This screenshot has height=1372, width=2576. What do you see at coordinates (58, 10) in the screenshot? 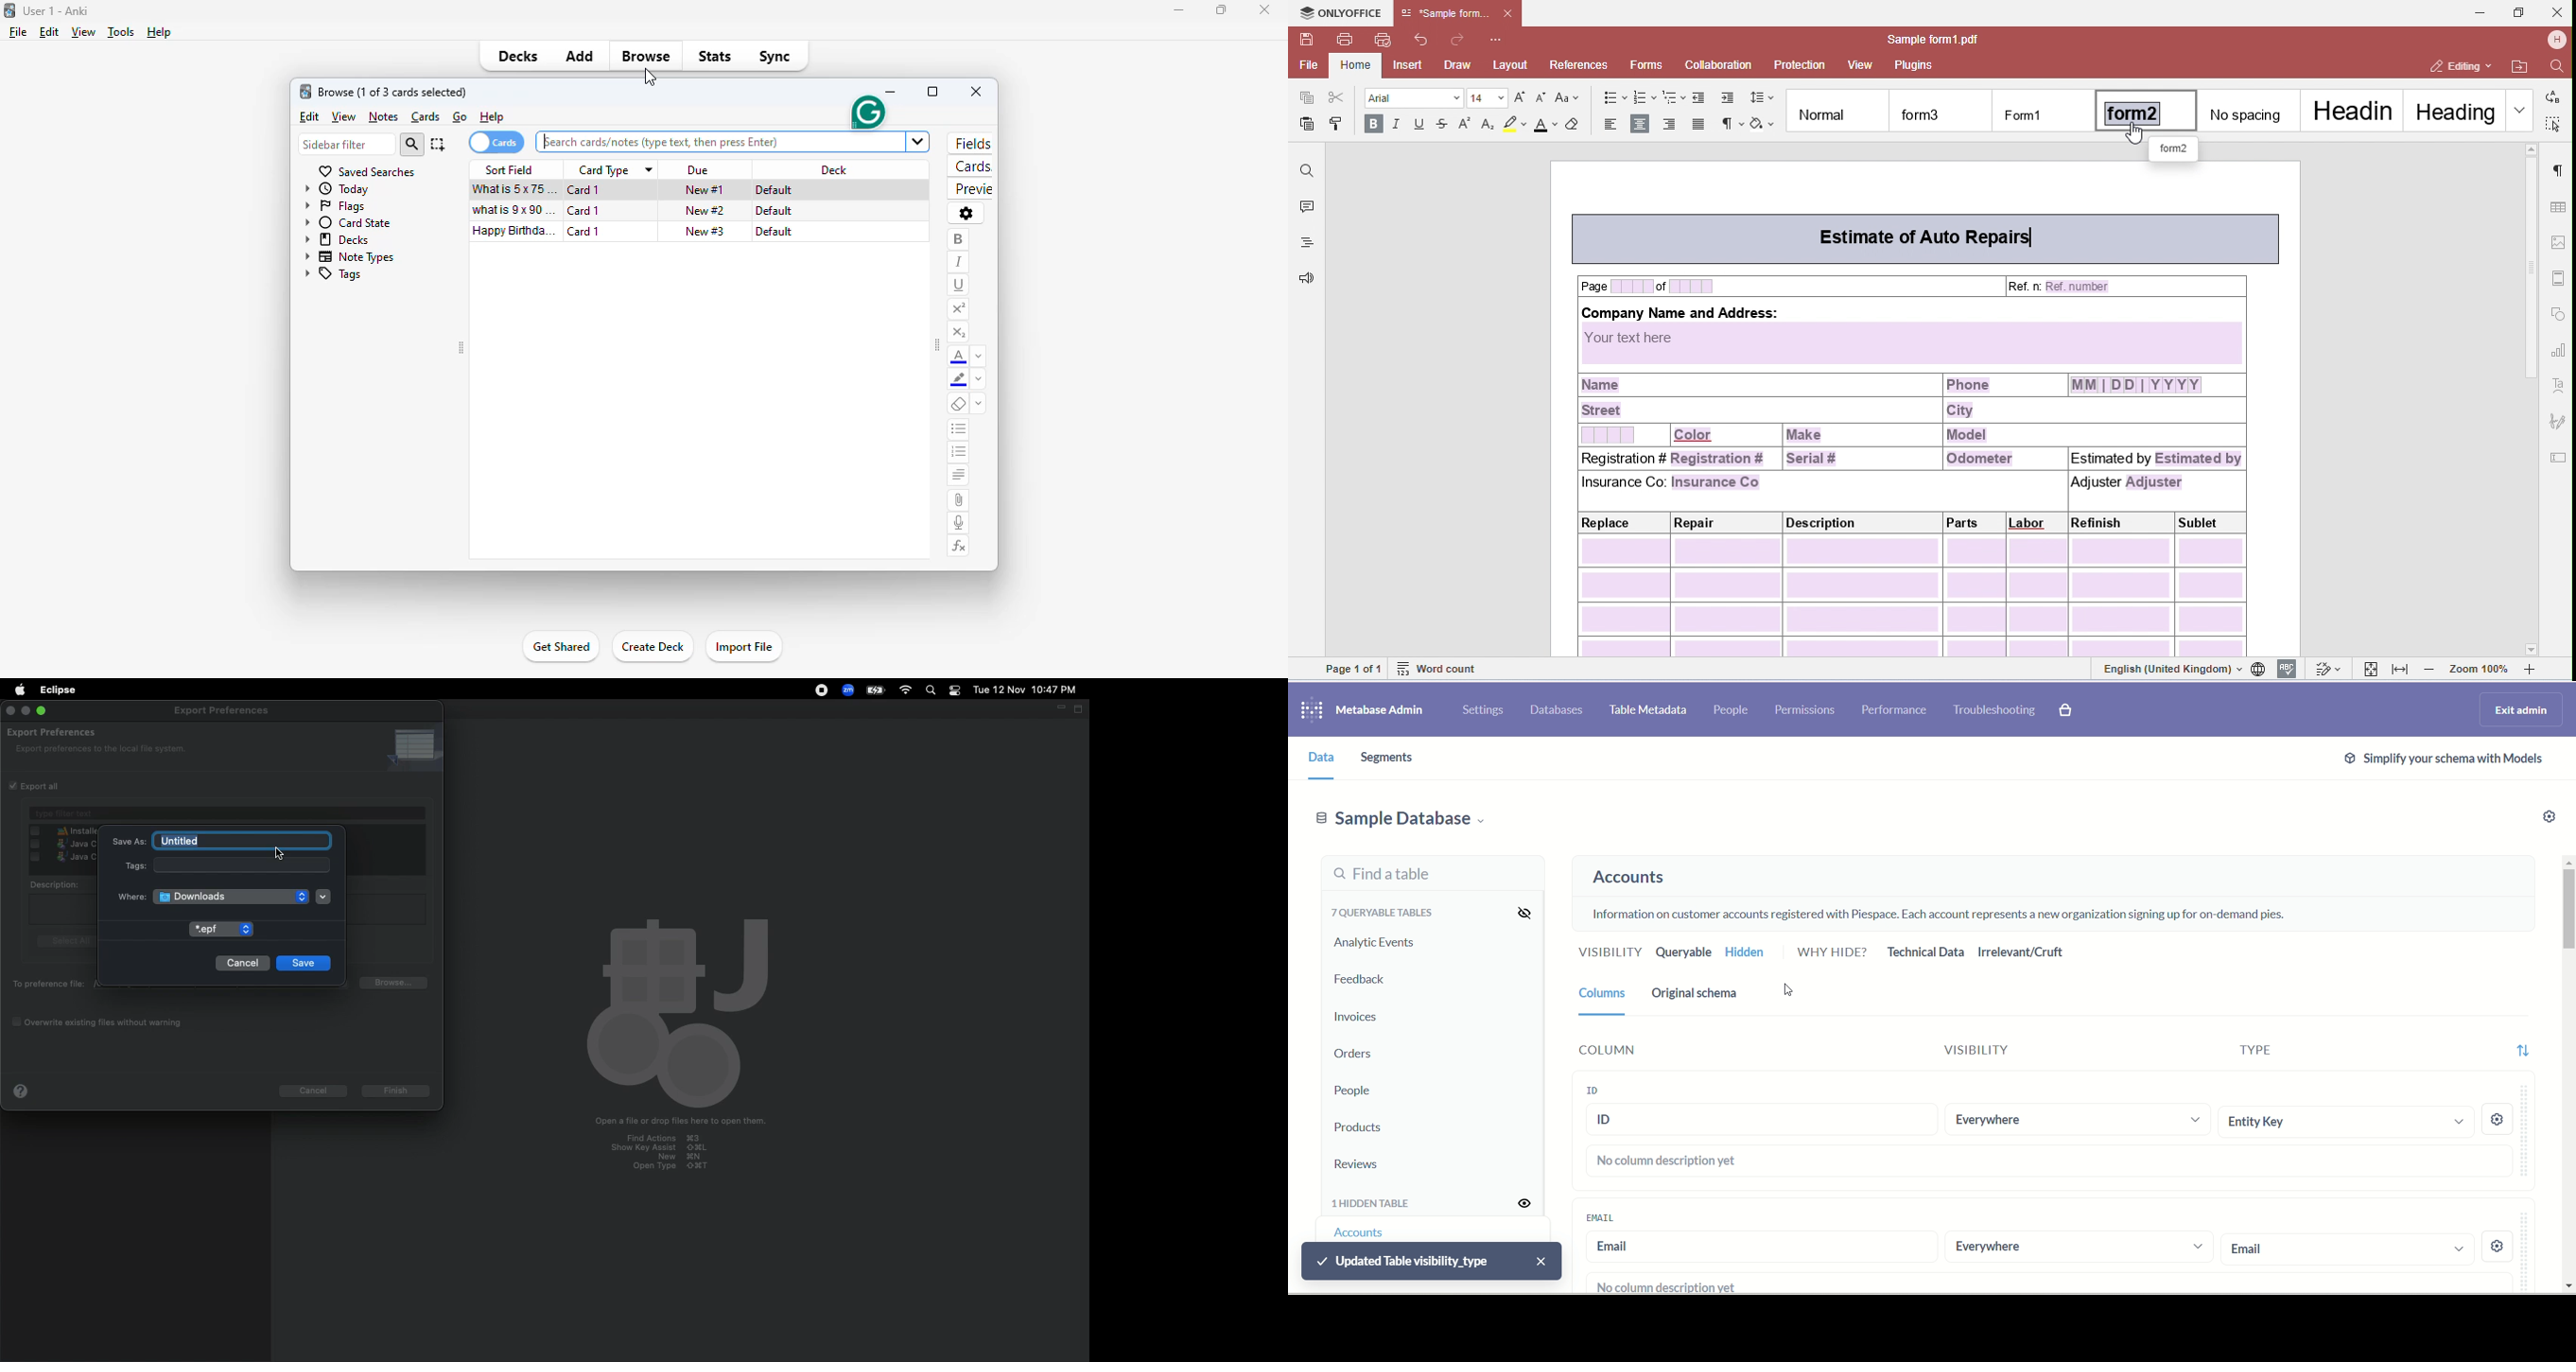
I see `title` at bounding box center [58, 10].